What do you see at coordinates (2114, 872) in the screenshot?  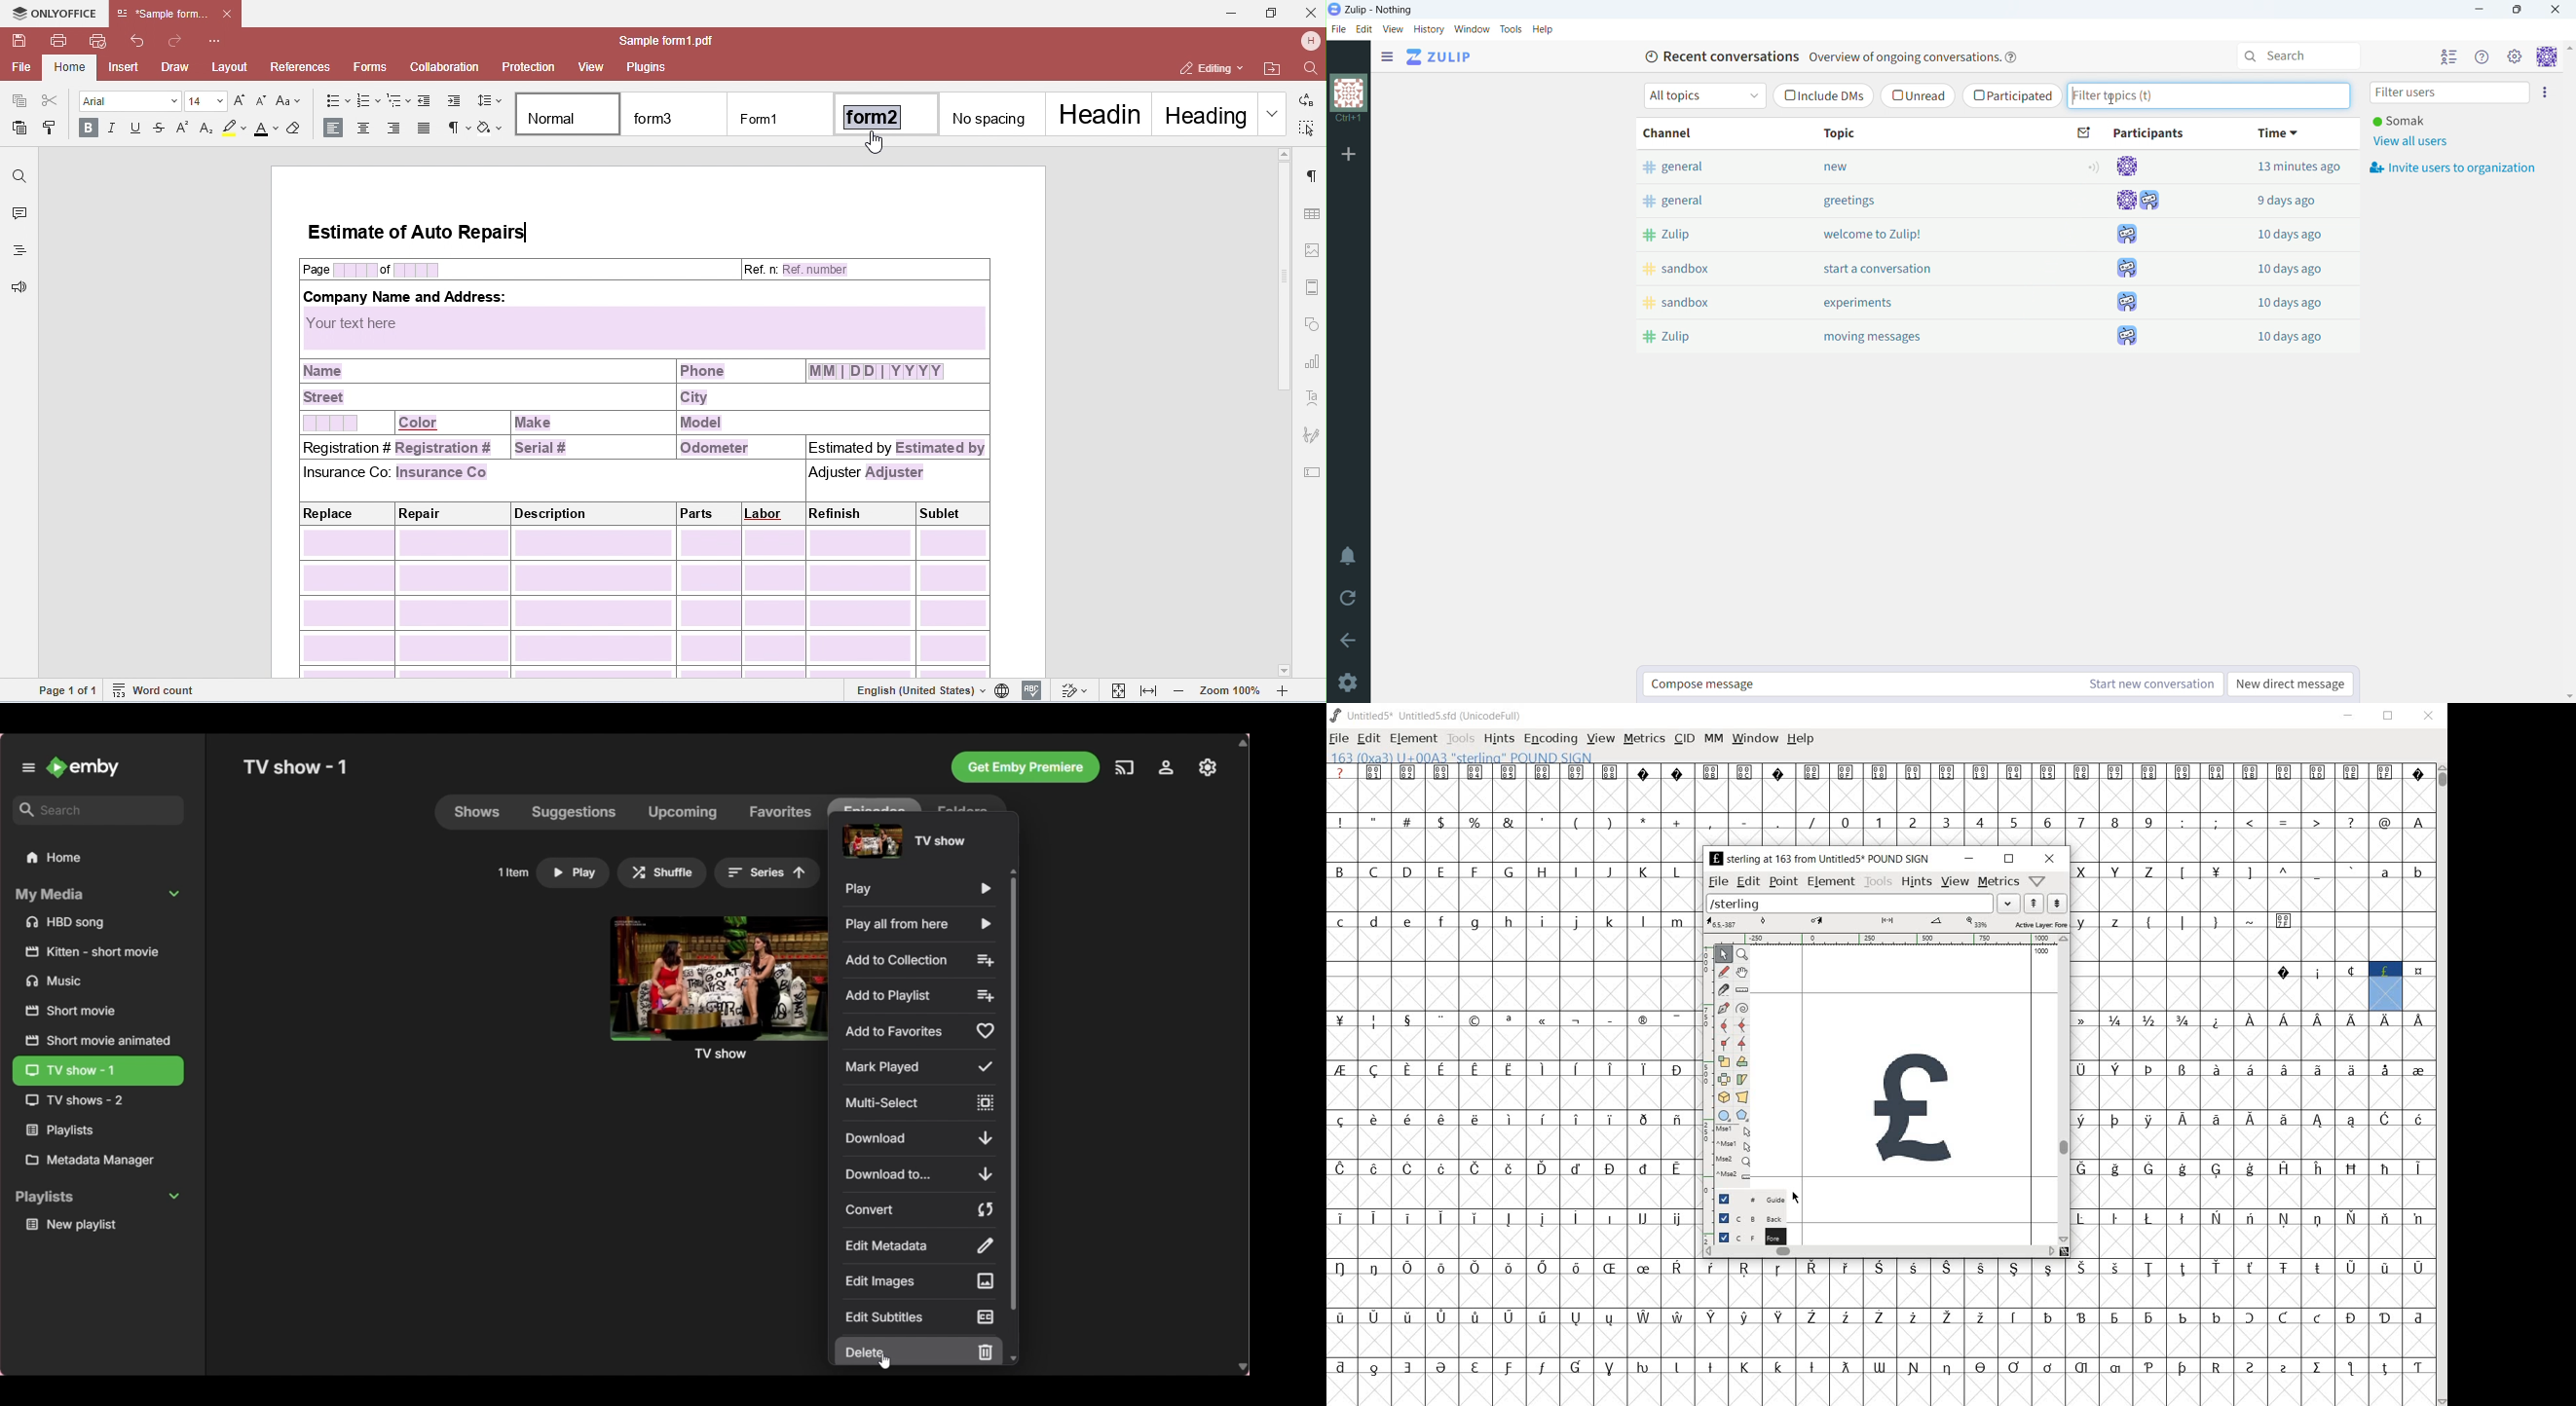 I see `Y` at bounding box center [2114, 872].